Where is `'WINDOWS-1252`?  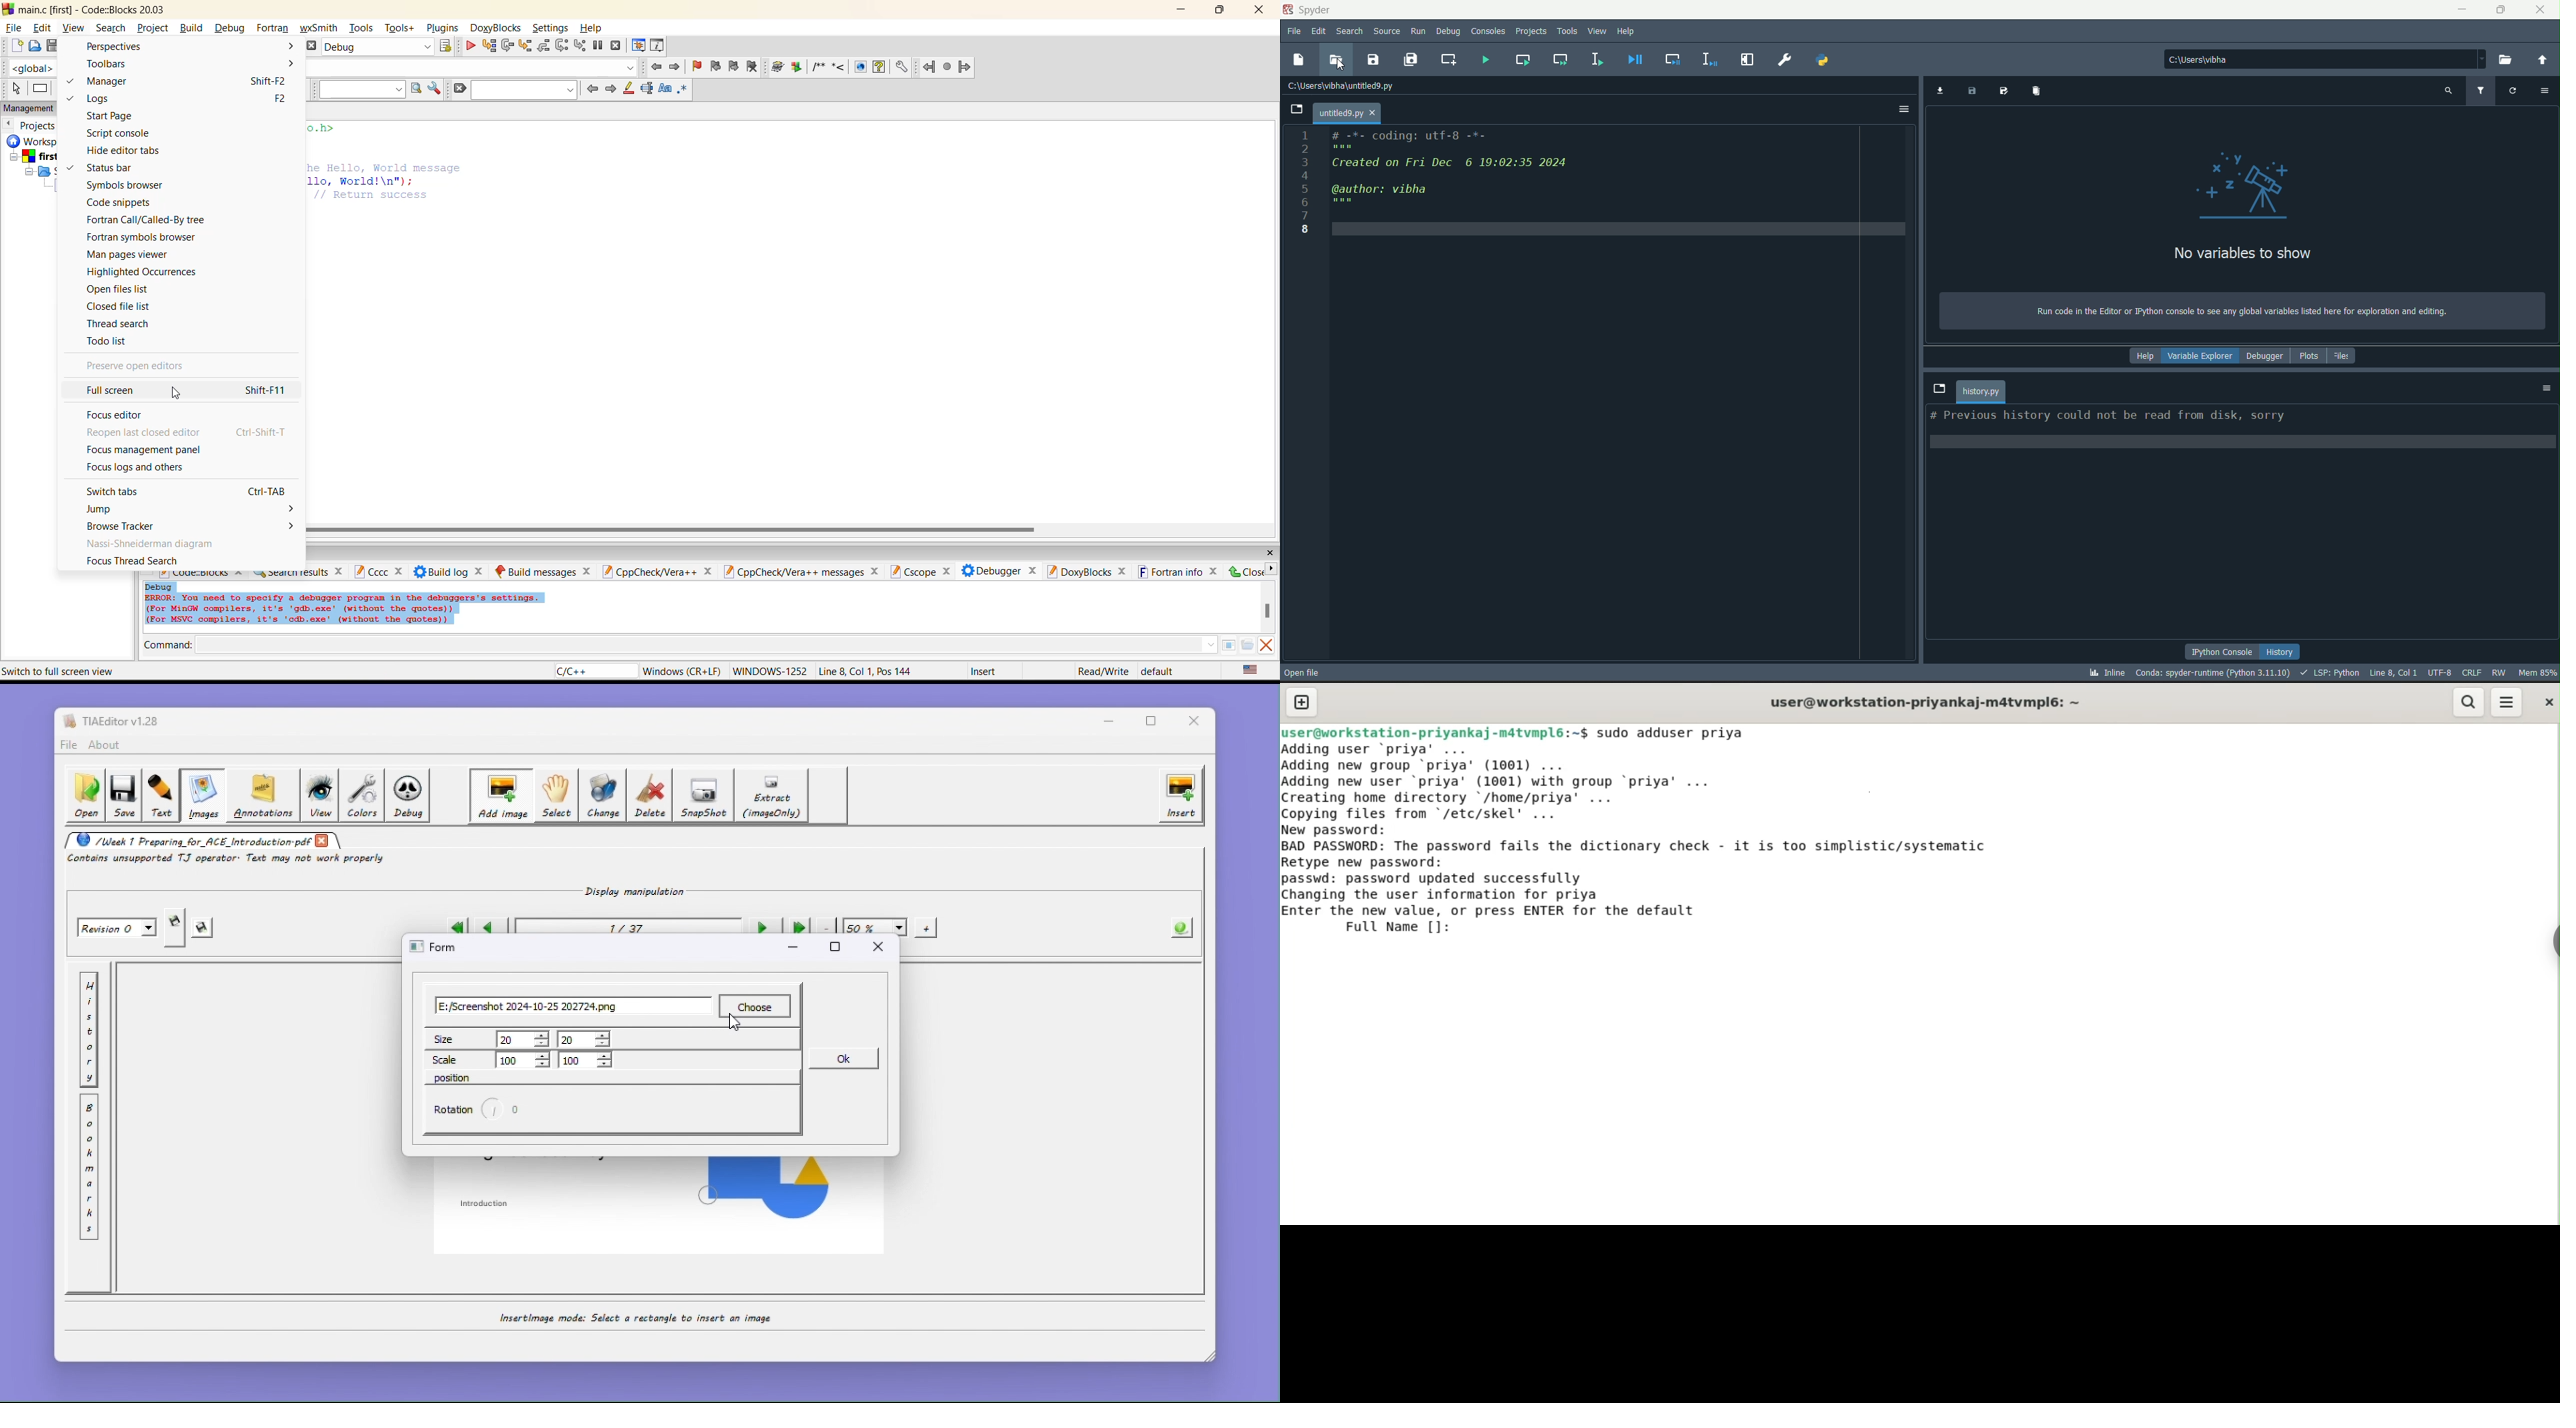 'WINDOWS-1252 is located at coordinates (769, 672).